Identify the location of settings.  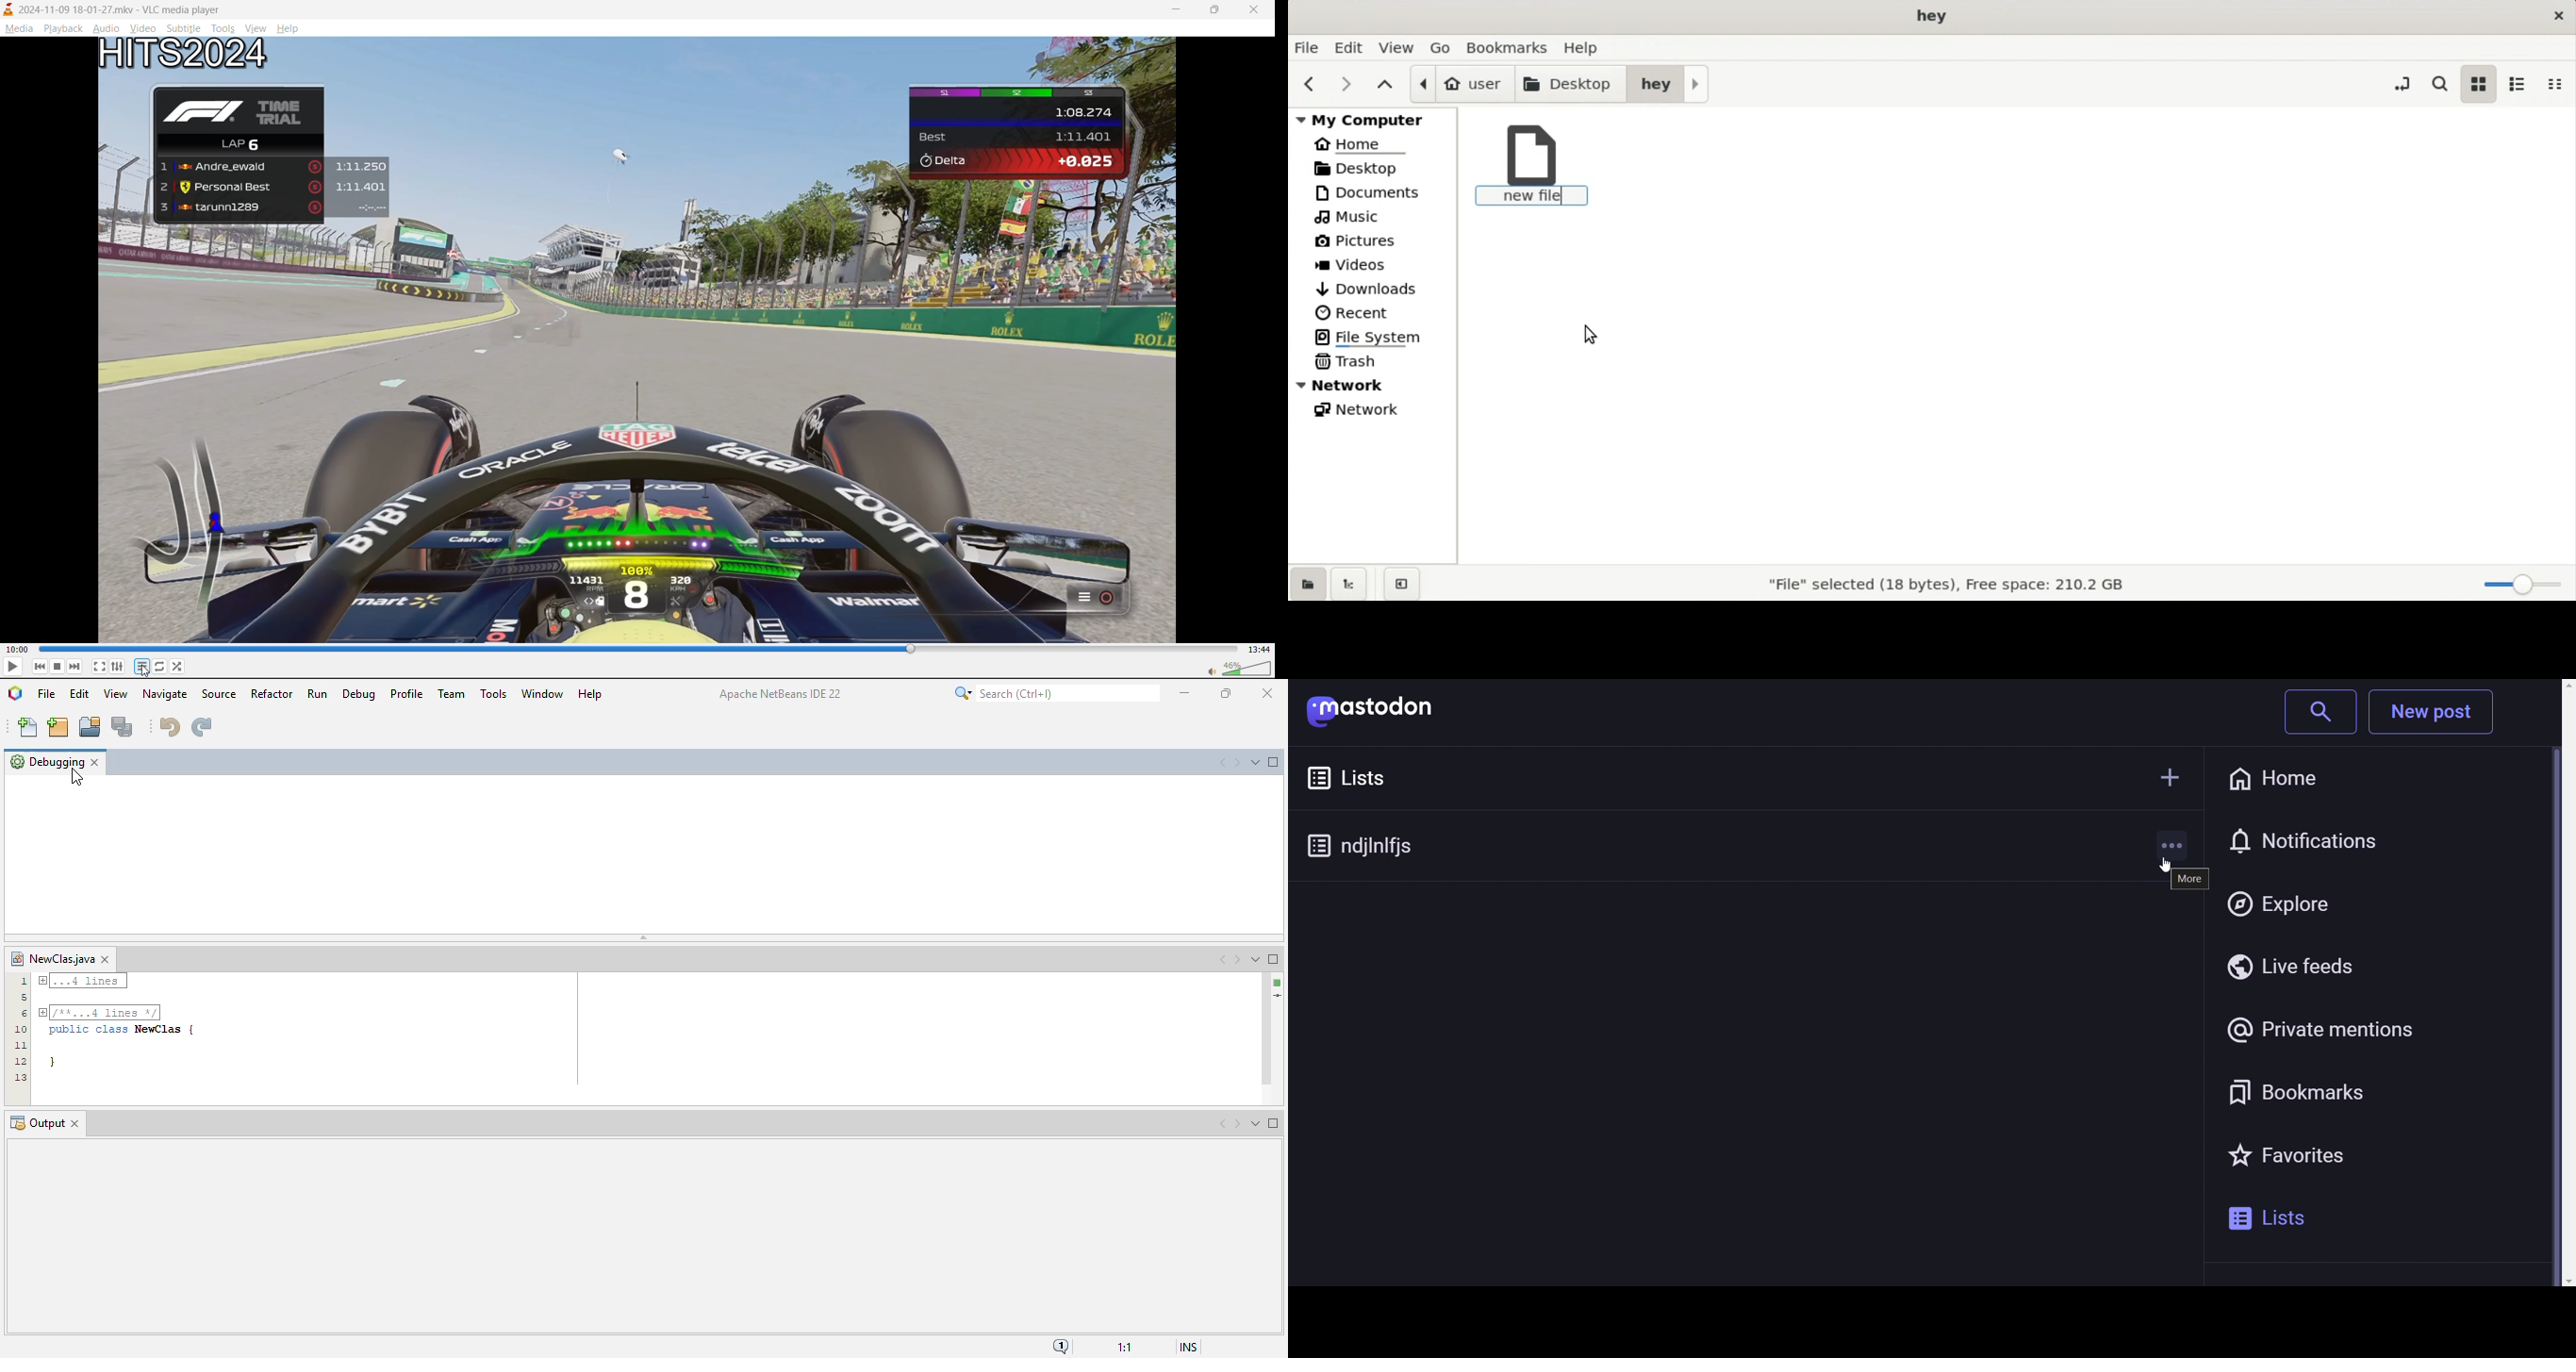
(118, 666).